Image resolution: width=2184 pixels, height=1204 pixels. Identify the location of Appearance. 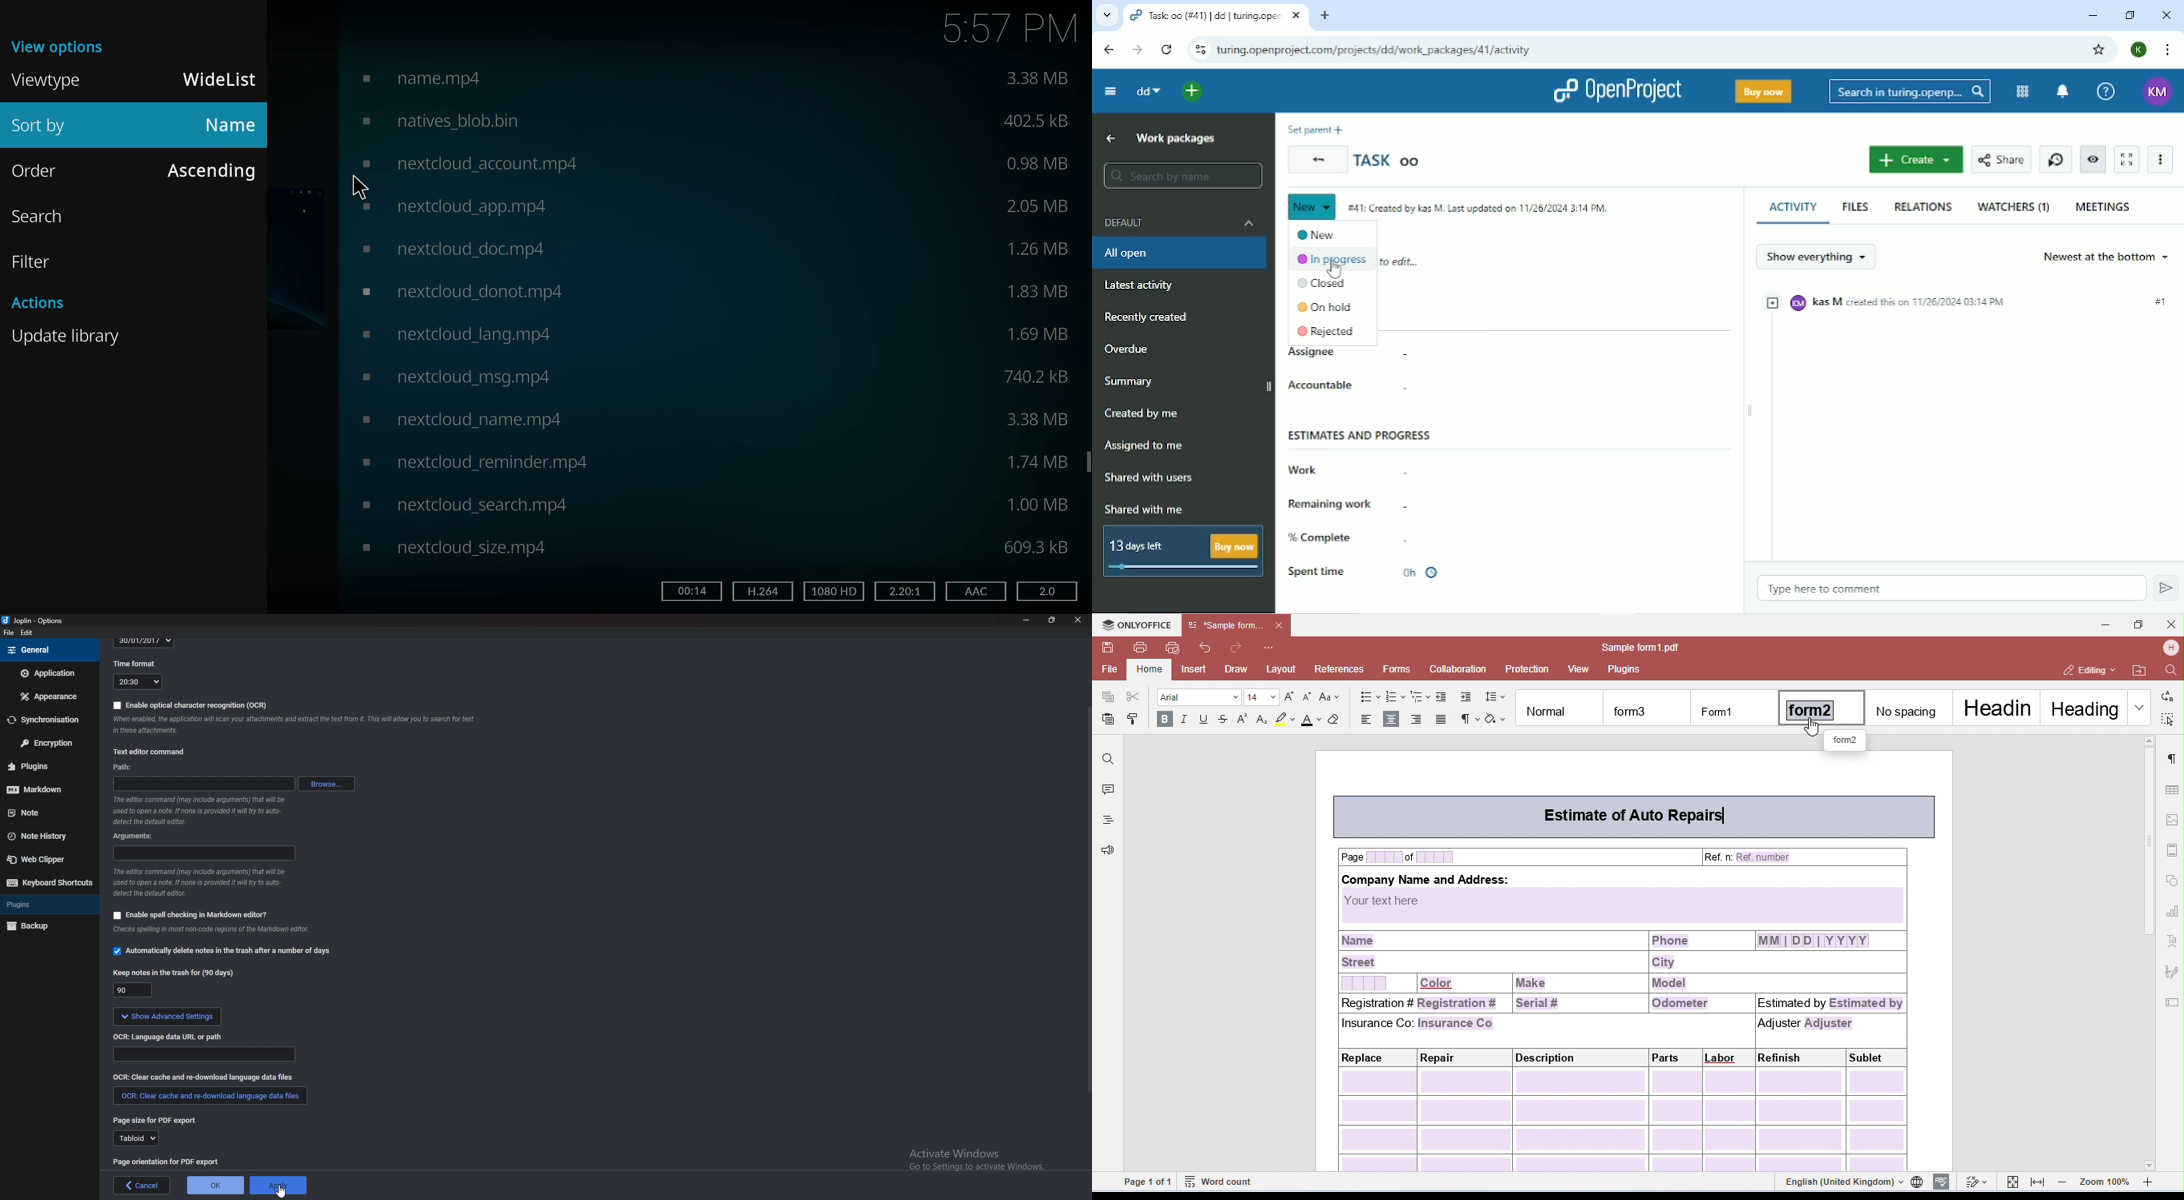
(47, 697).